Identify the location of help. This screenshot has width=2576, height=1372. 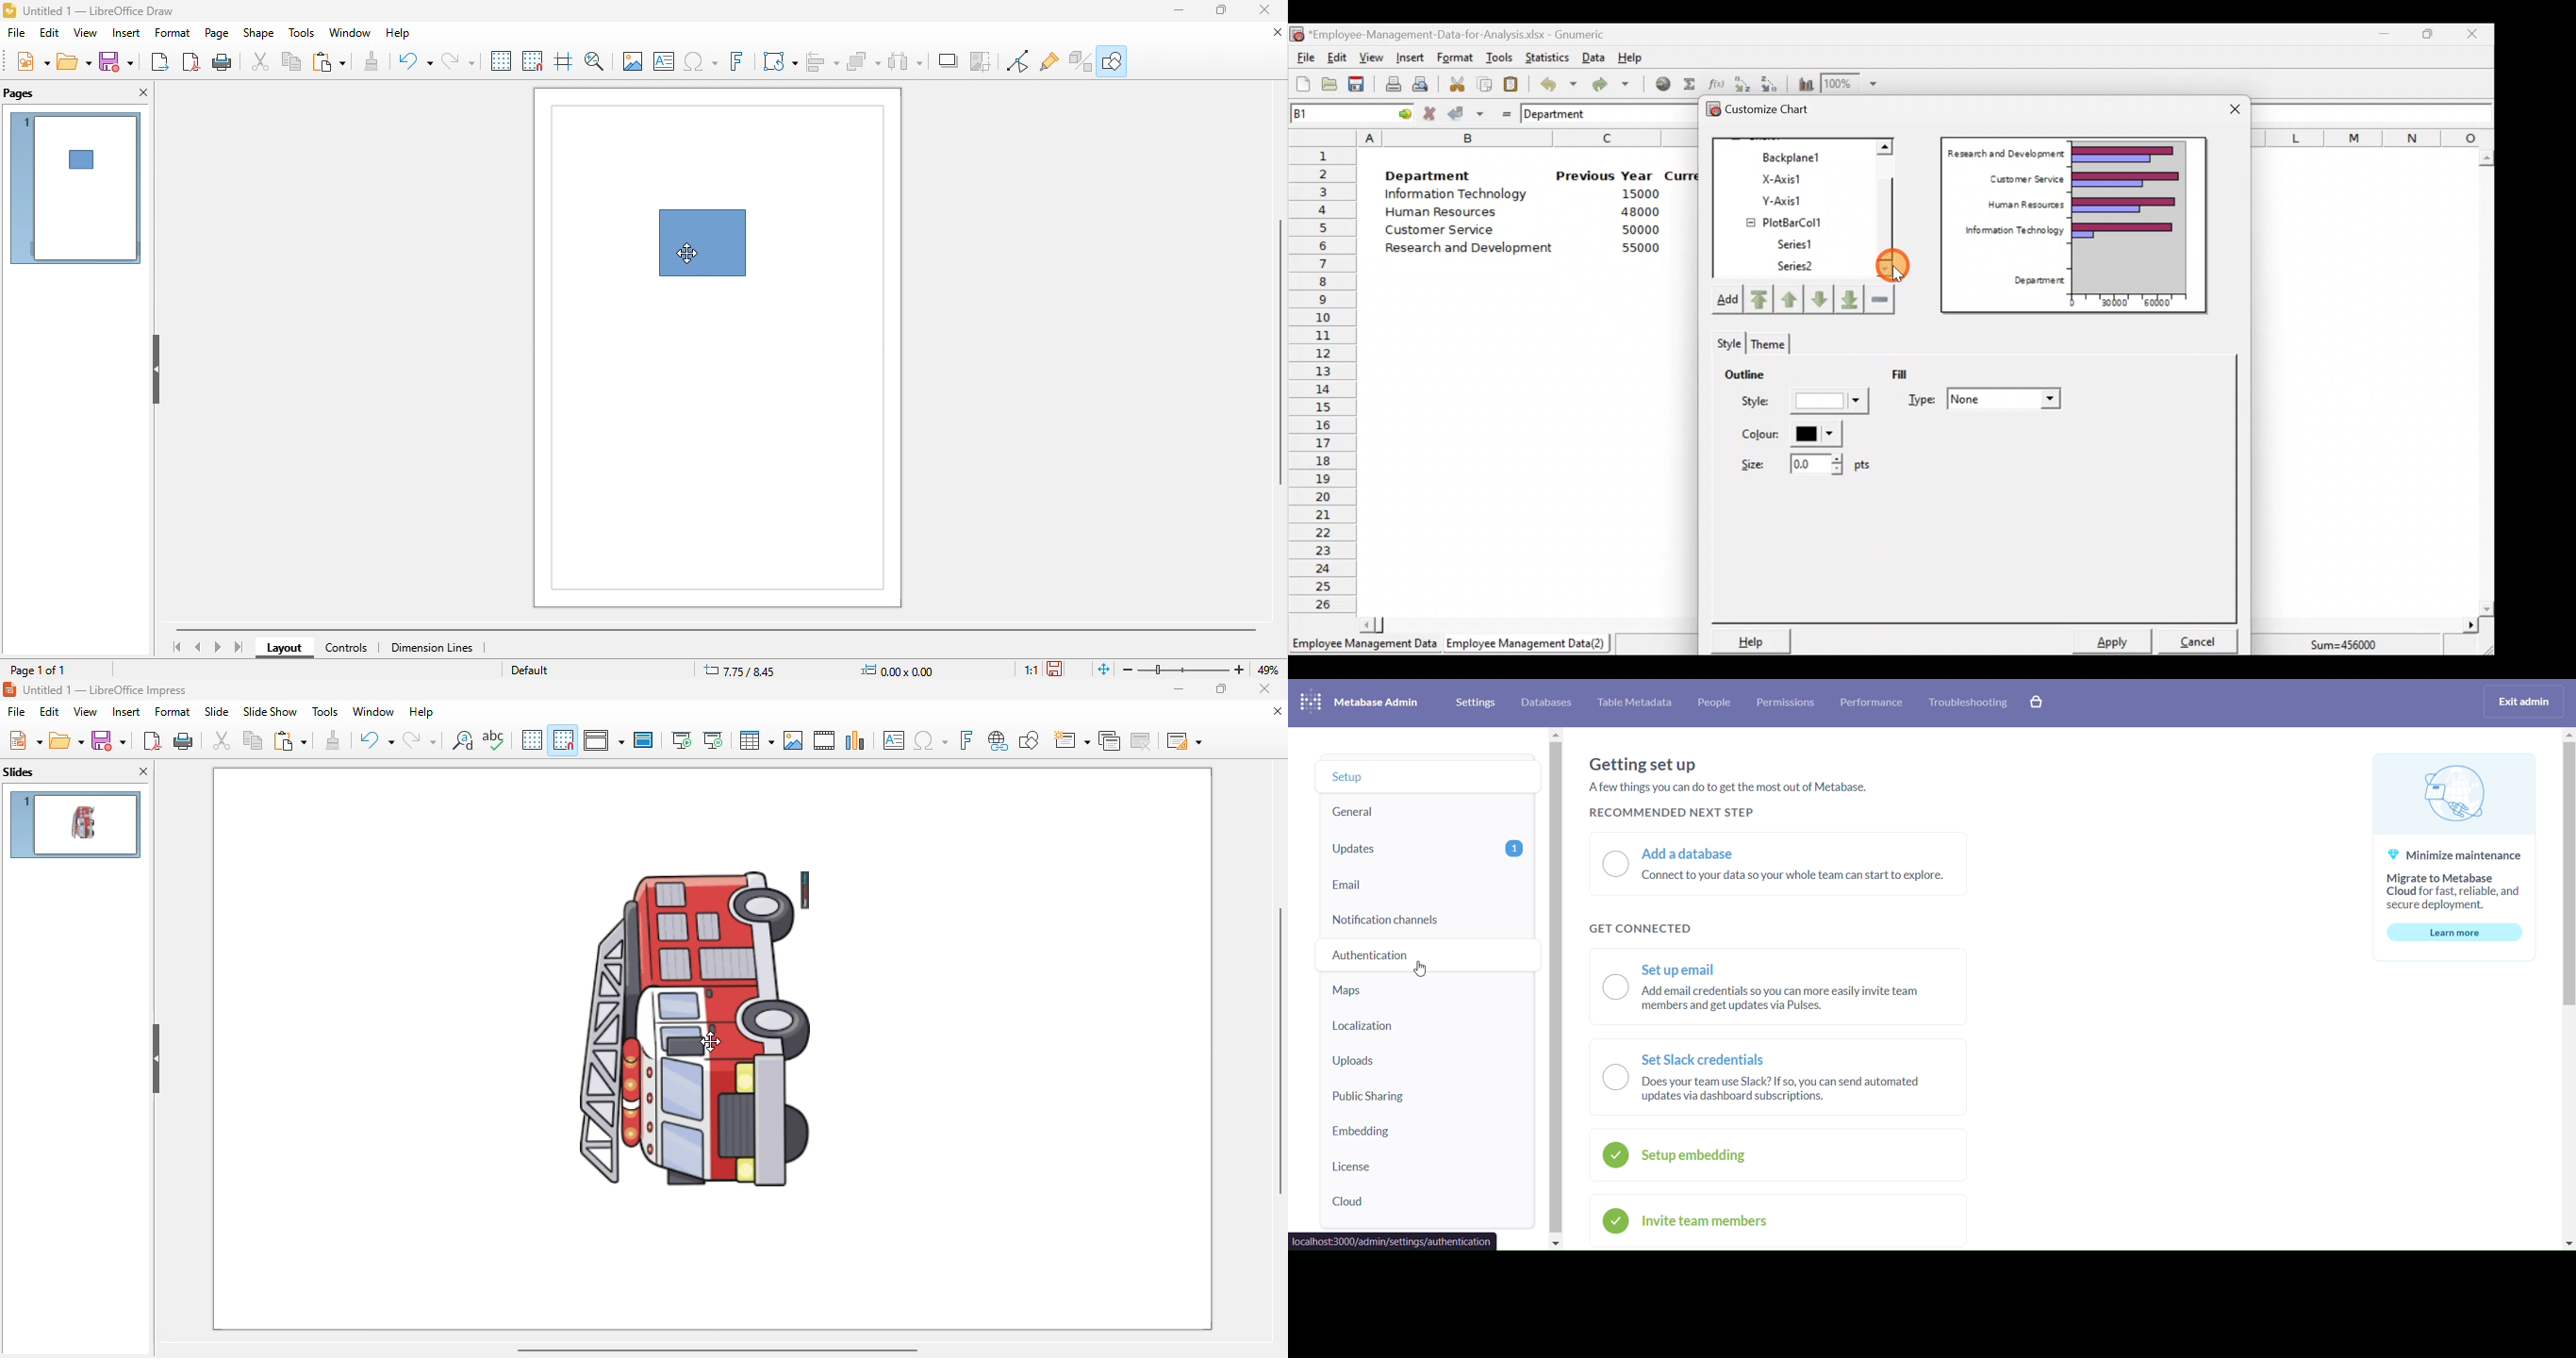
(406, 37).